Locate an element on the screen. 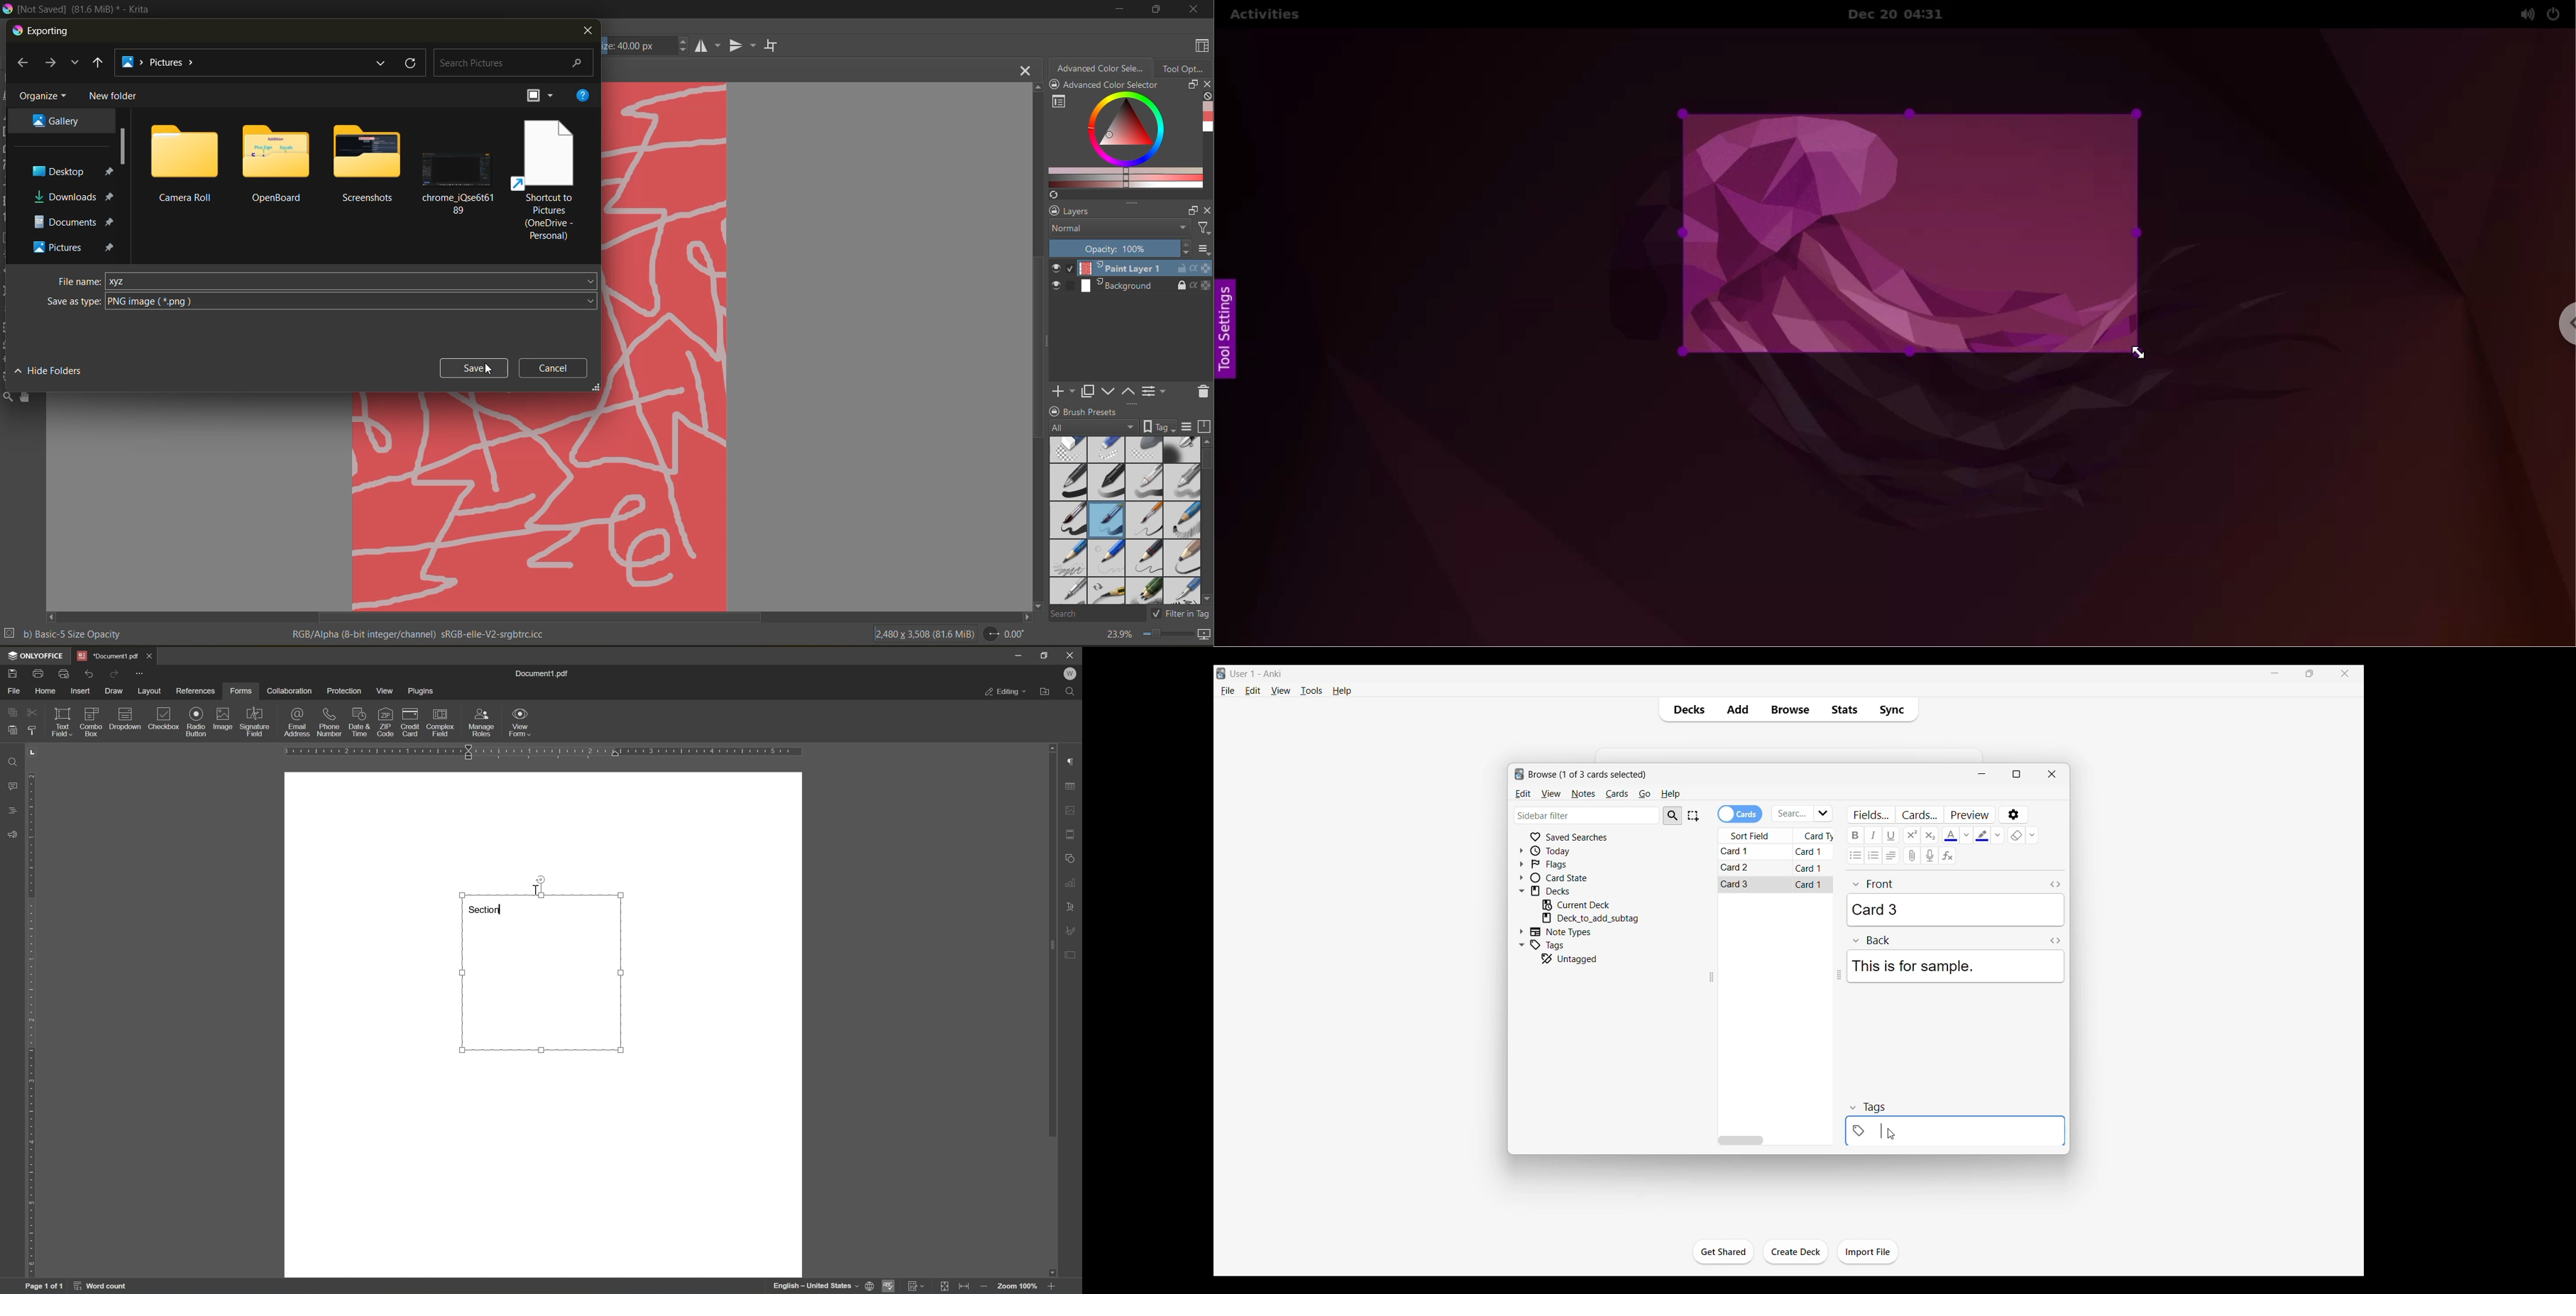 The image size is (2576, 1316). zoom is located at coordinates (1167, 636).